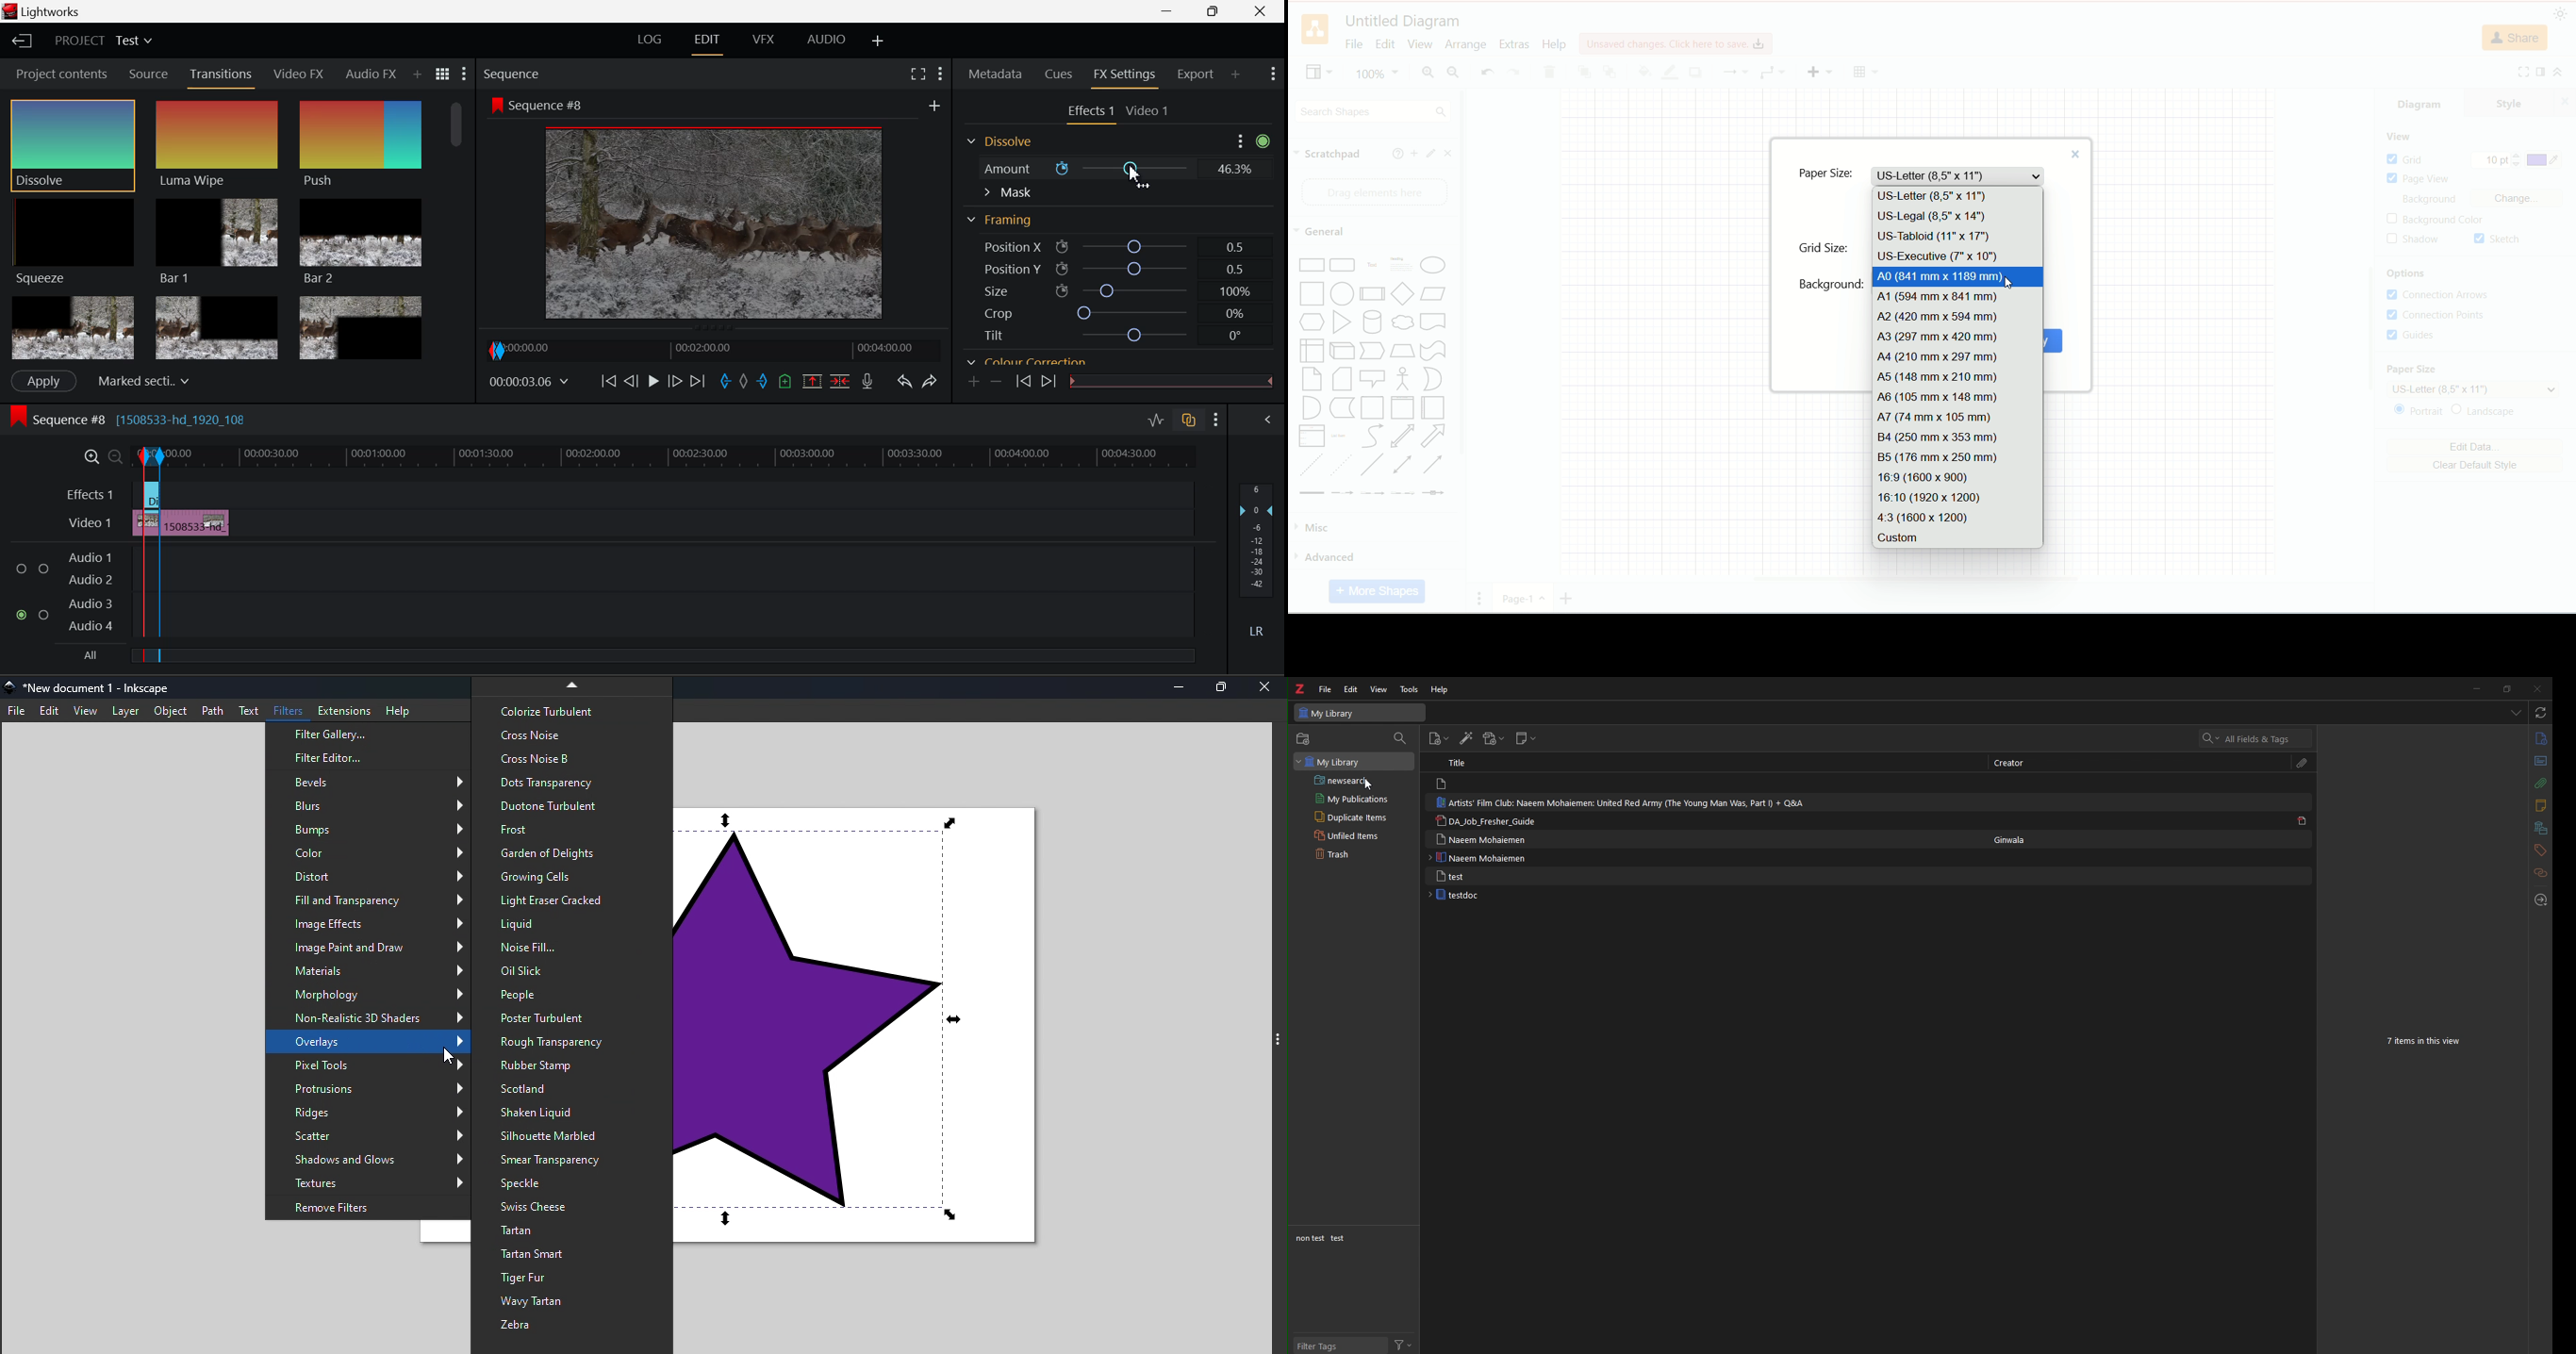 The width and height of the screenshot is (2576, 1372). I want to click on Pester turbulent, so click(570, 1017).